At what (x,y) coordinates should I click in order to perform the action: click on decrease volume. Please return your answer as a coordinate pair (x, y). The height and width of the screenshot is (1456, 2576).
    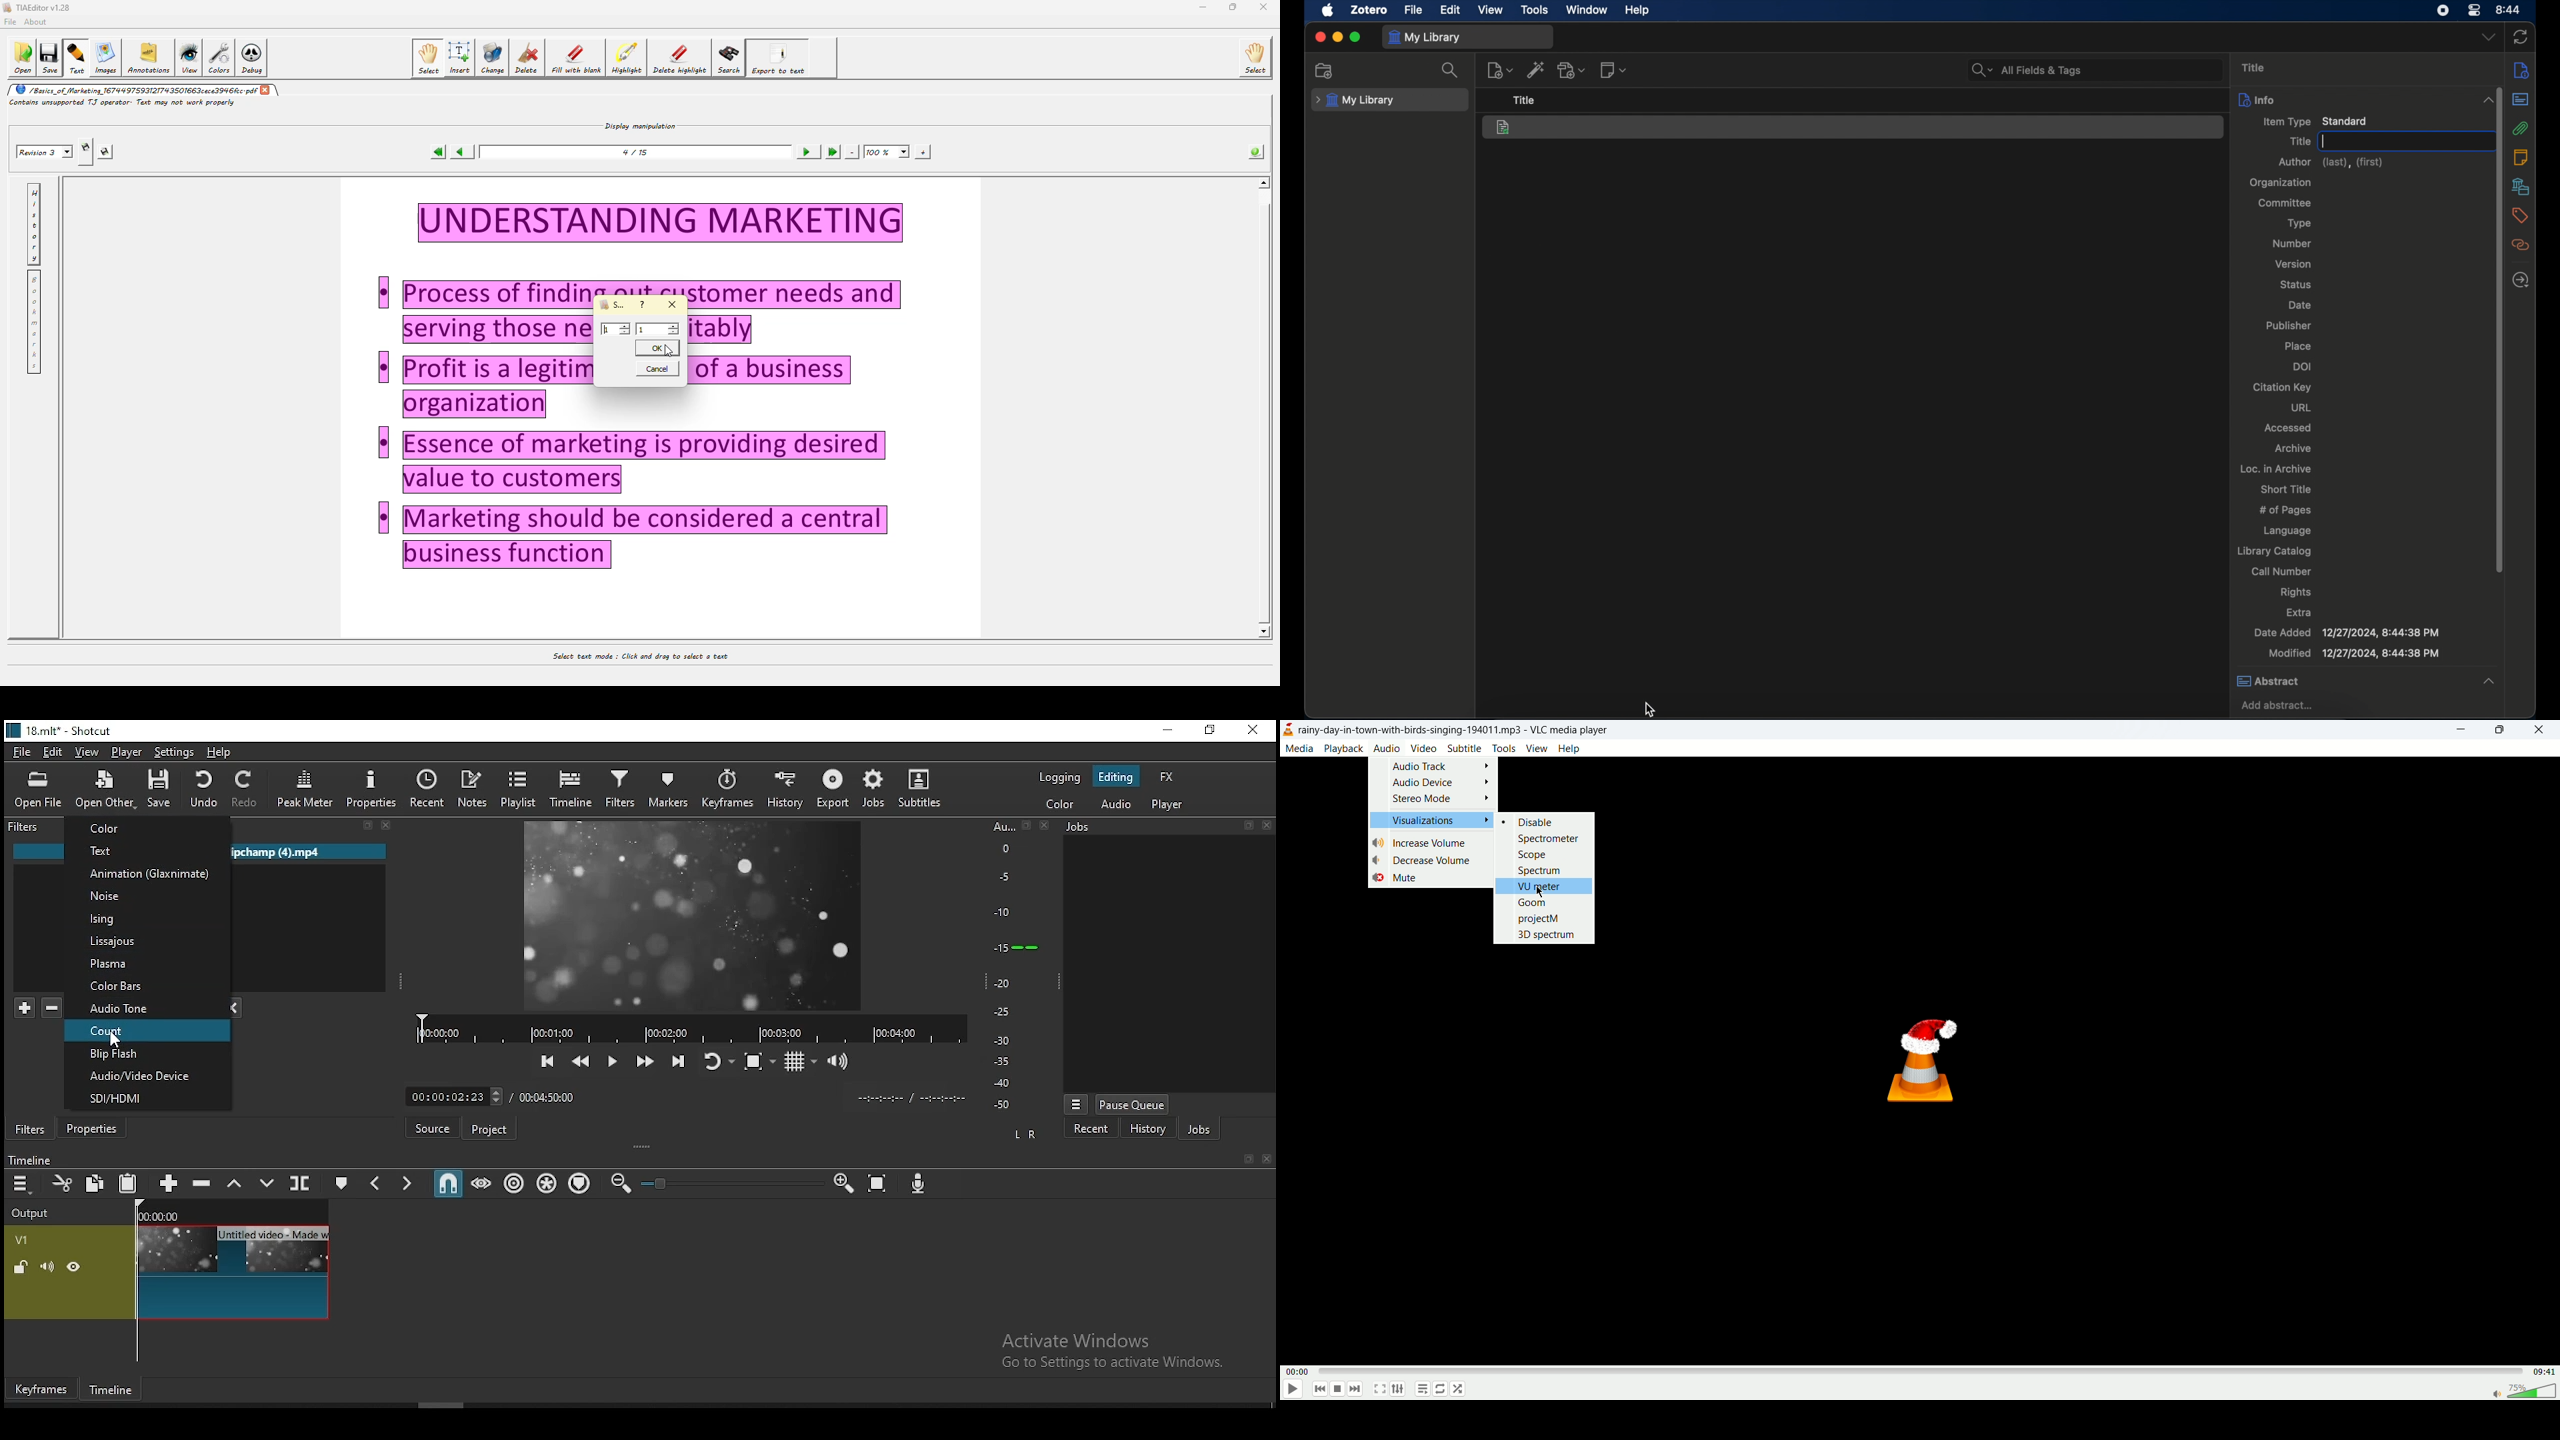
    Looking at the image, I should click on (1423, 860).